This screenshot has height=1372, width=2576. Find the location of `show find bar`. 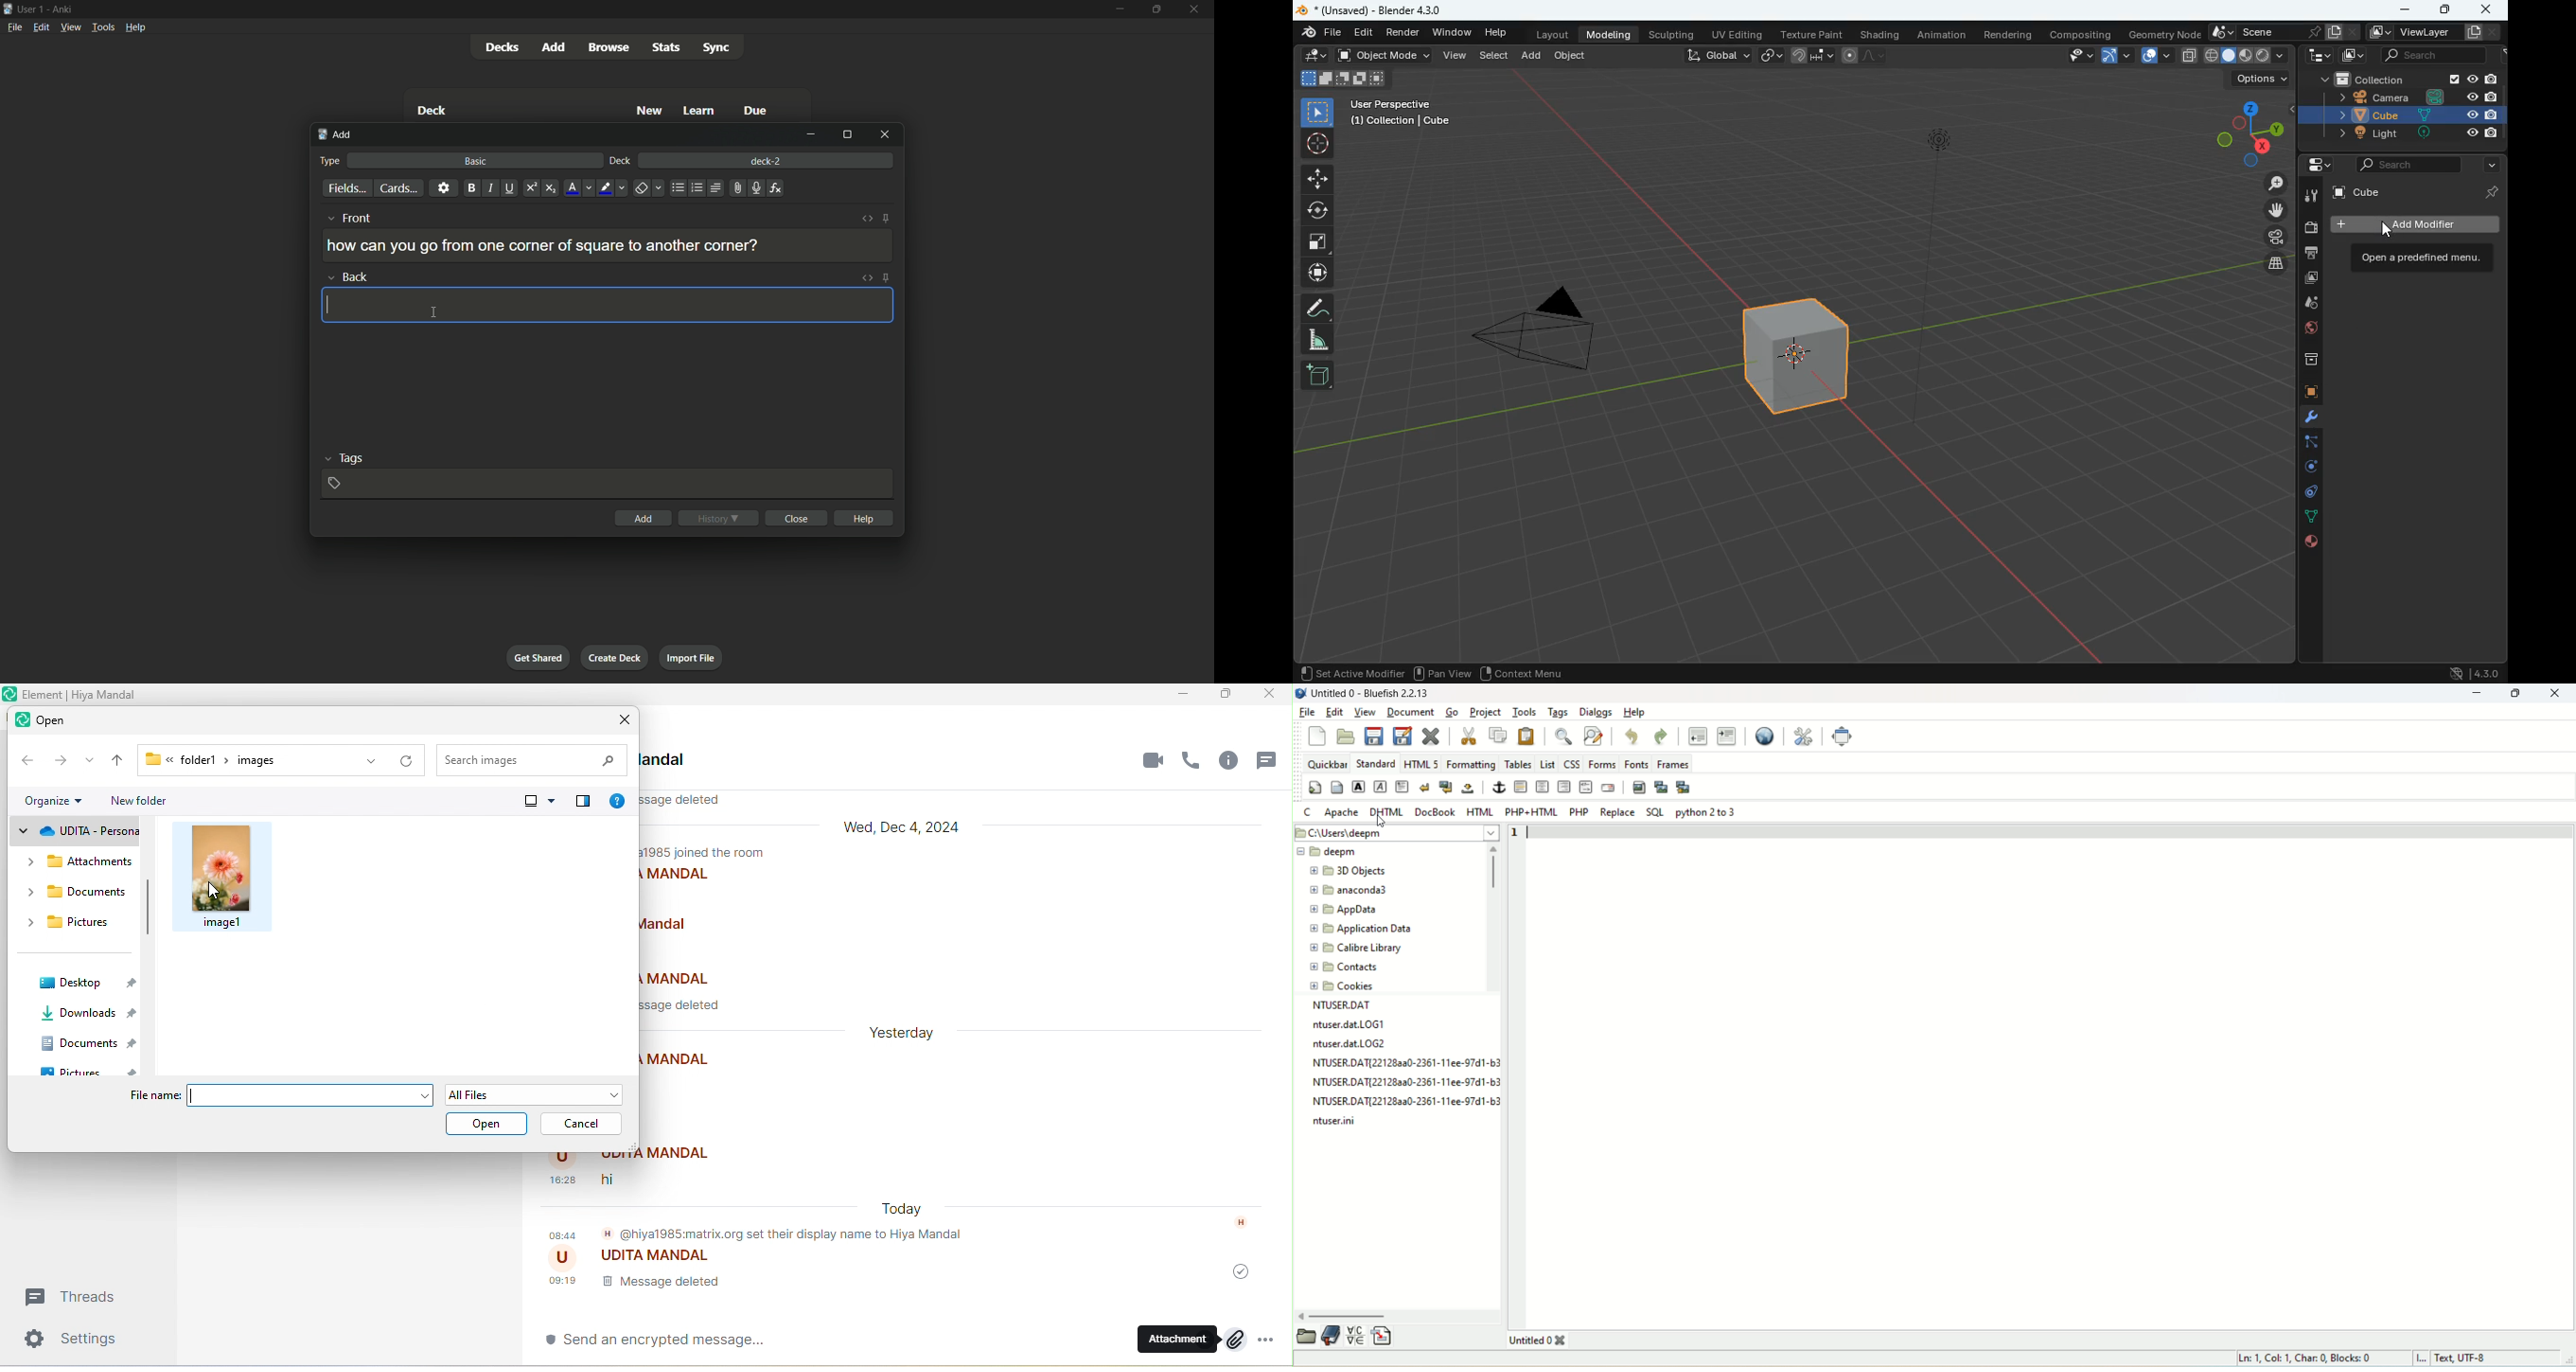

show find bar is located at coordinates (1563, 738).